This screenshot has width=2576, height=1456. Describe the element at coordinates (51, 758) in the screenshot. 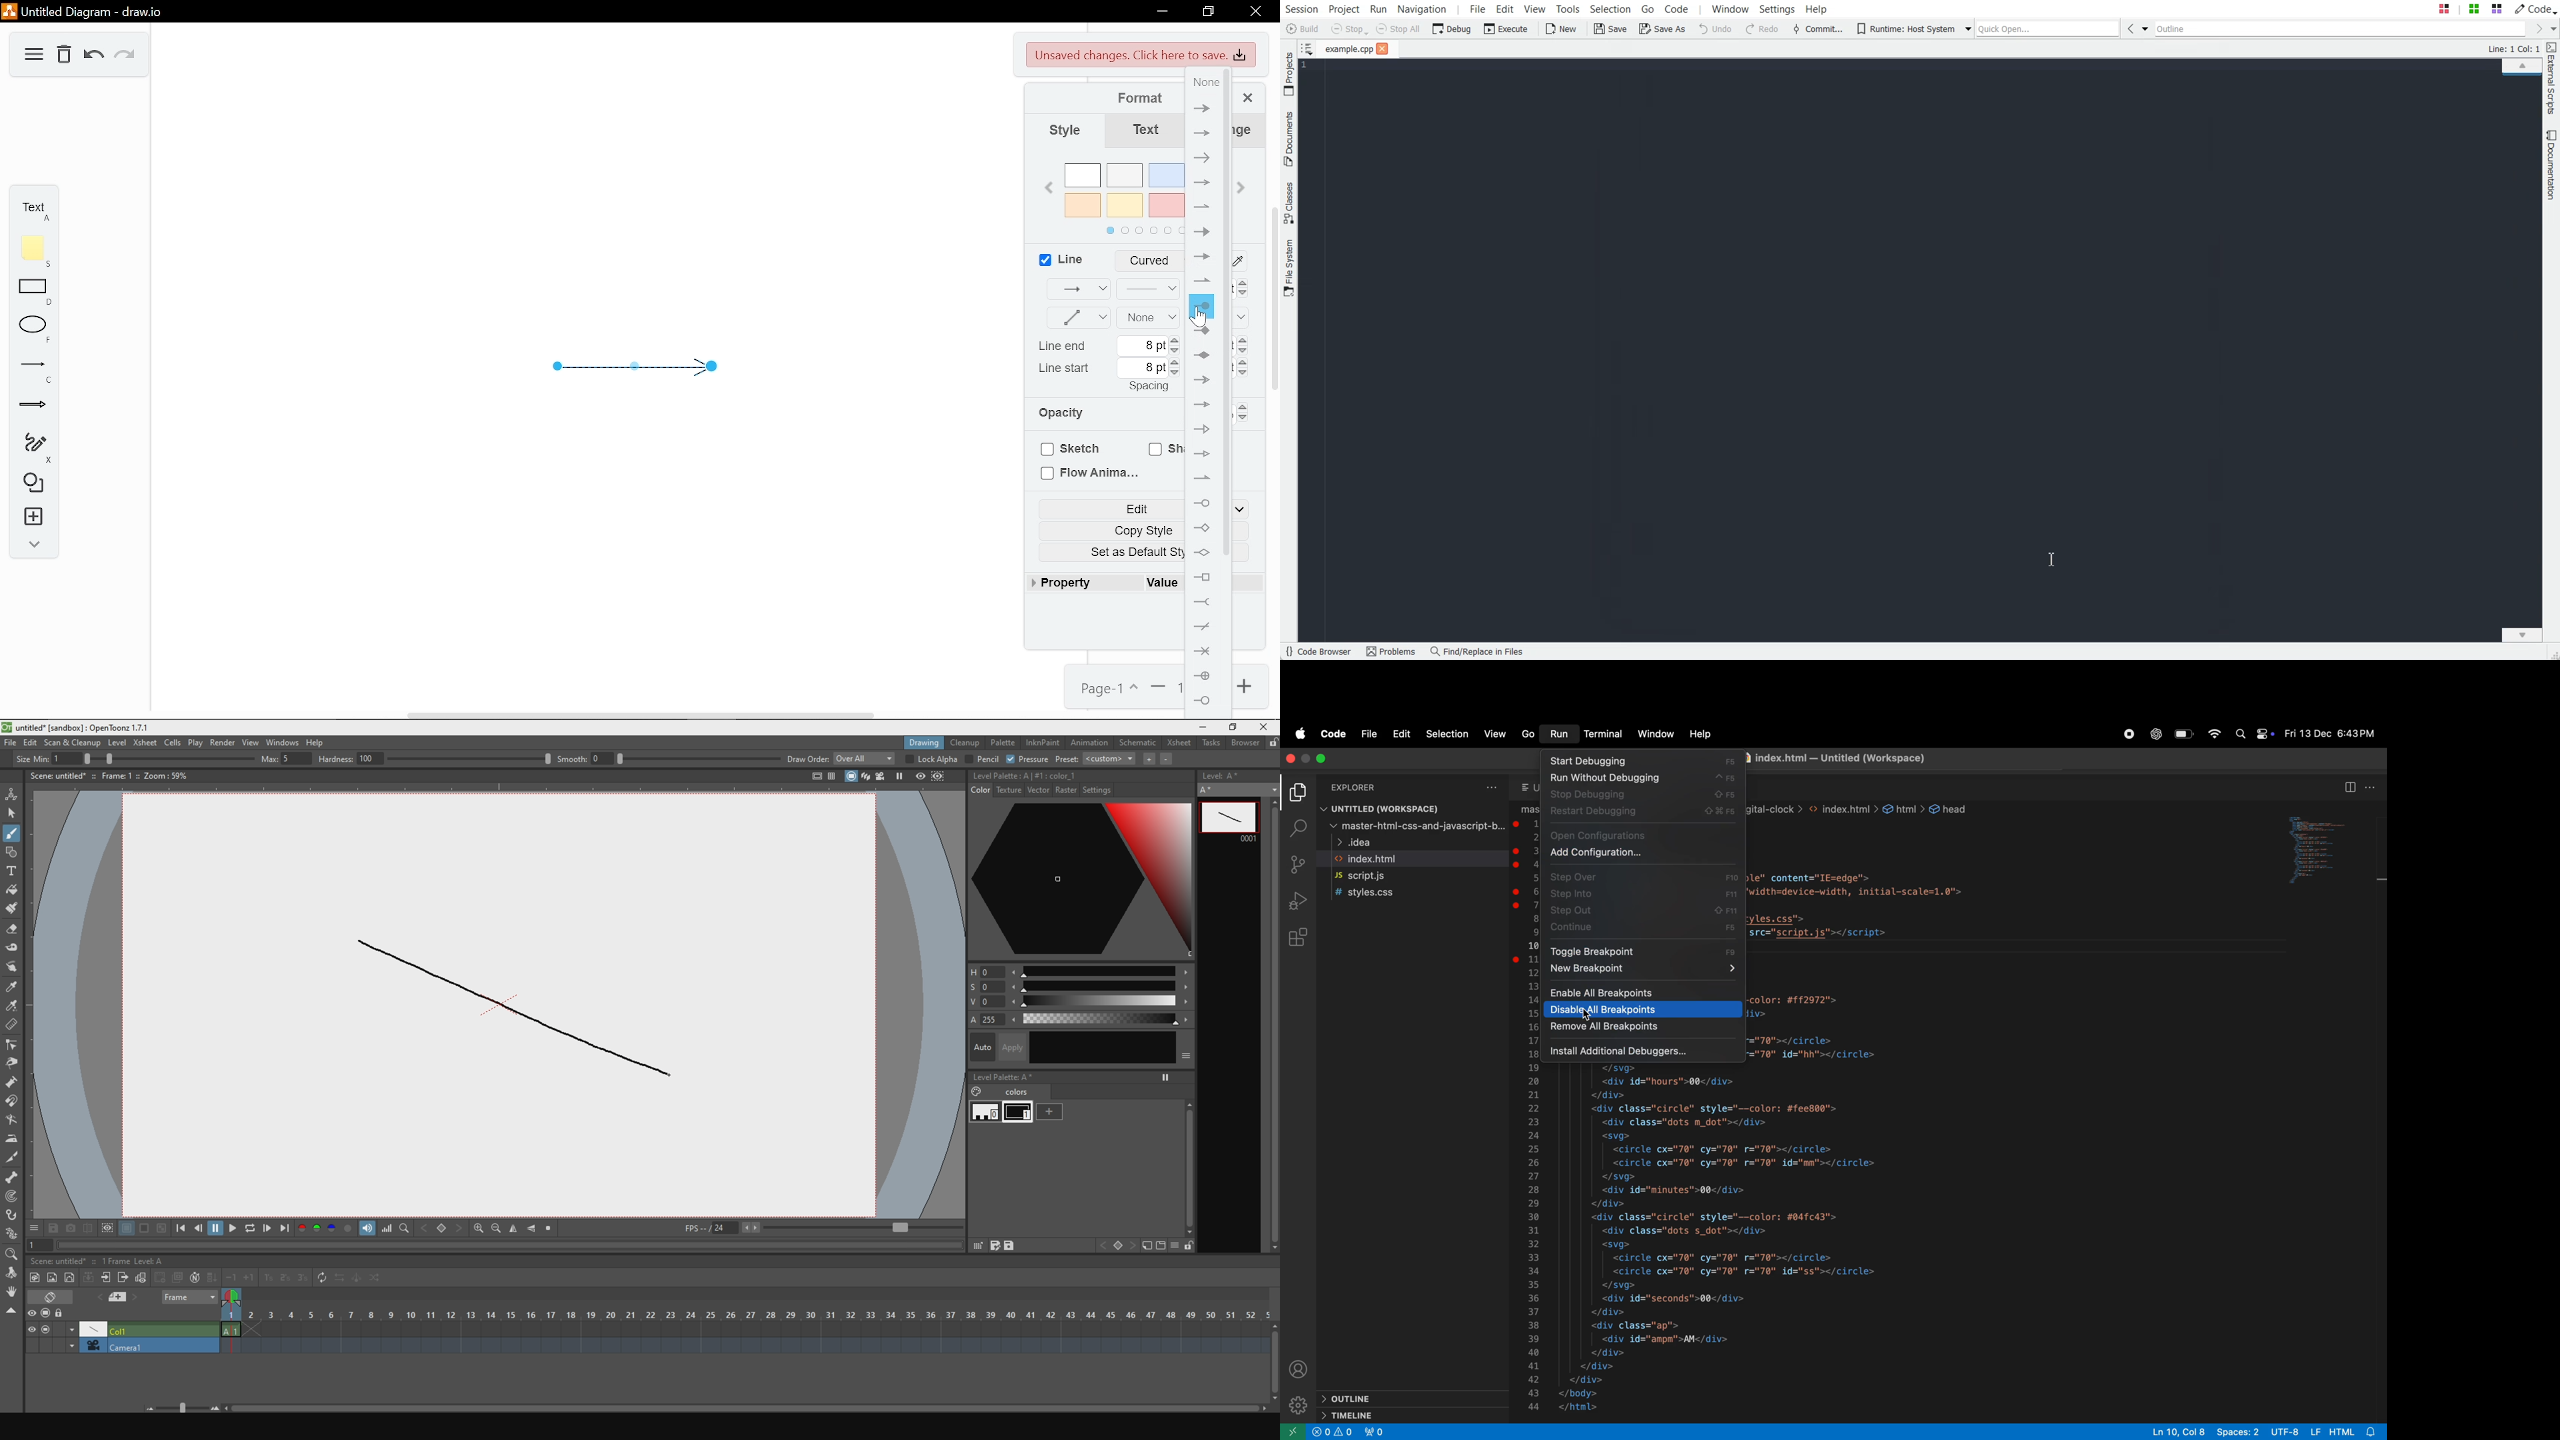

I see `size min` at that location.